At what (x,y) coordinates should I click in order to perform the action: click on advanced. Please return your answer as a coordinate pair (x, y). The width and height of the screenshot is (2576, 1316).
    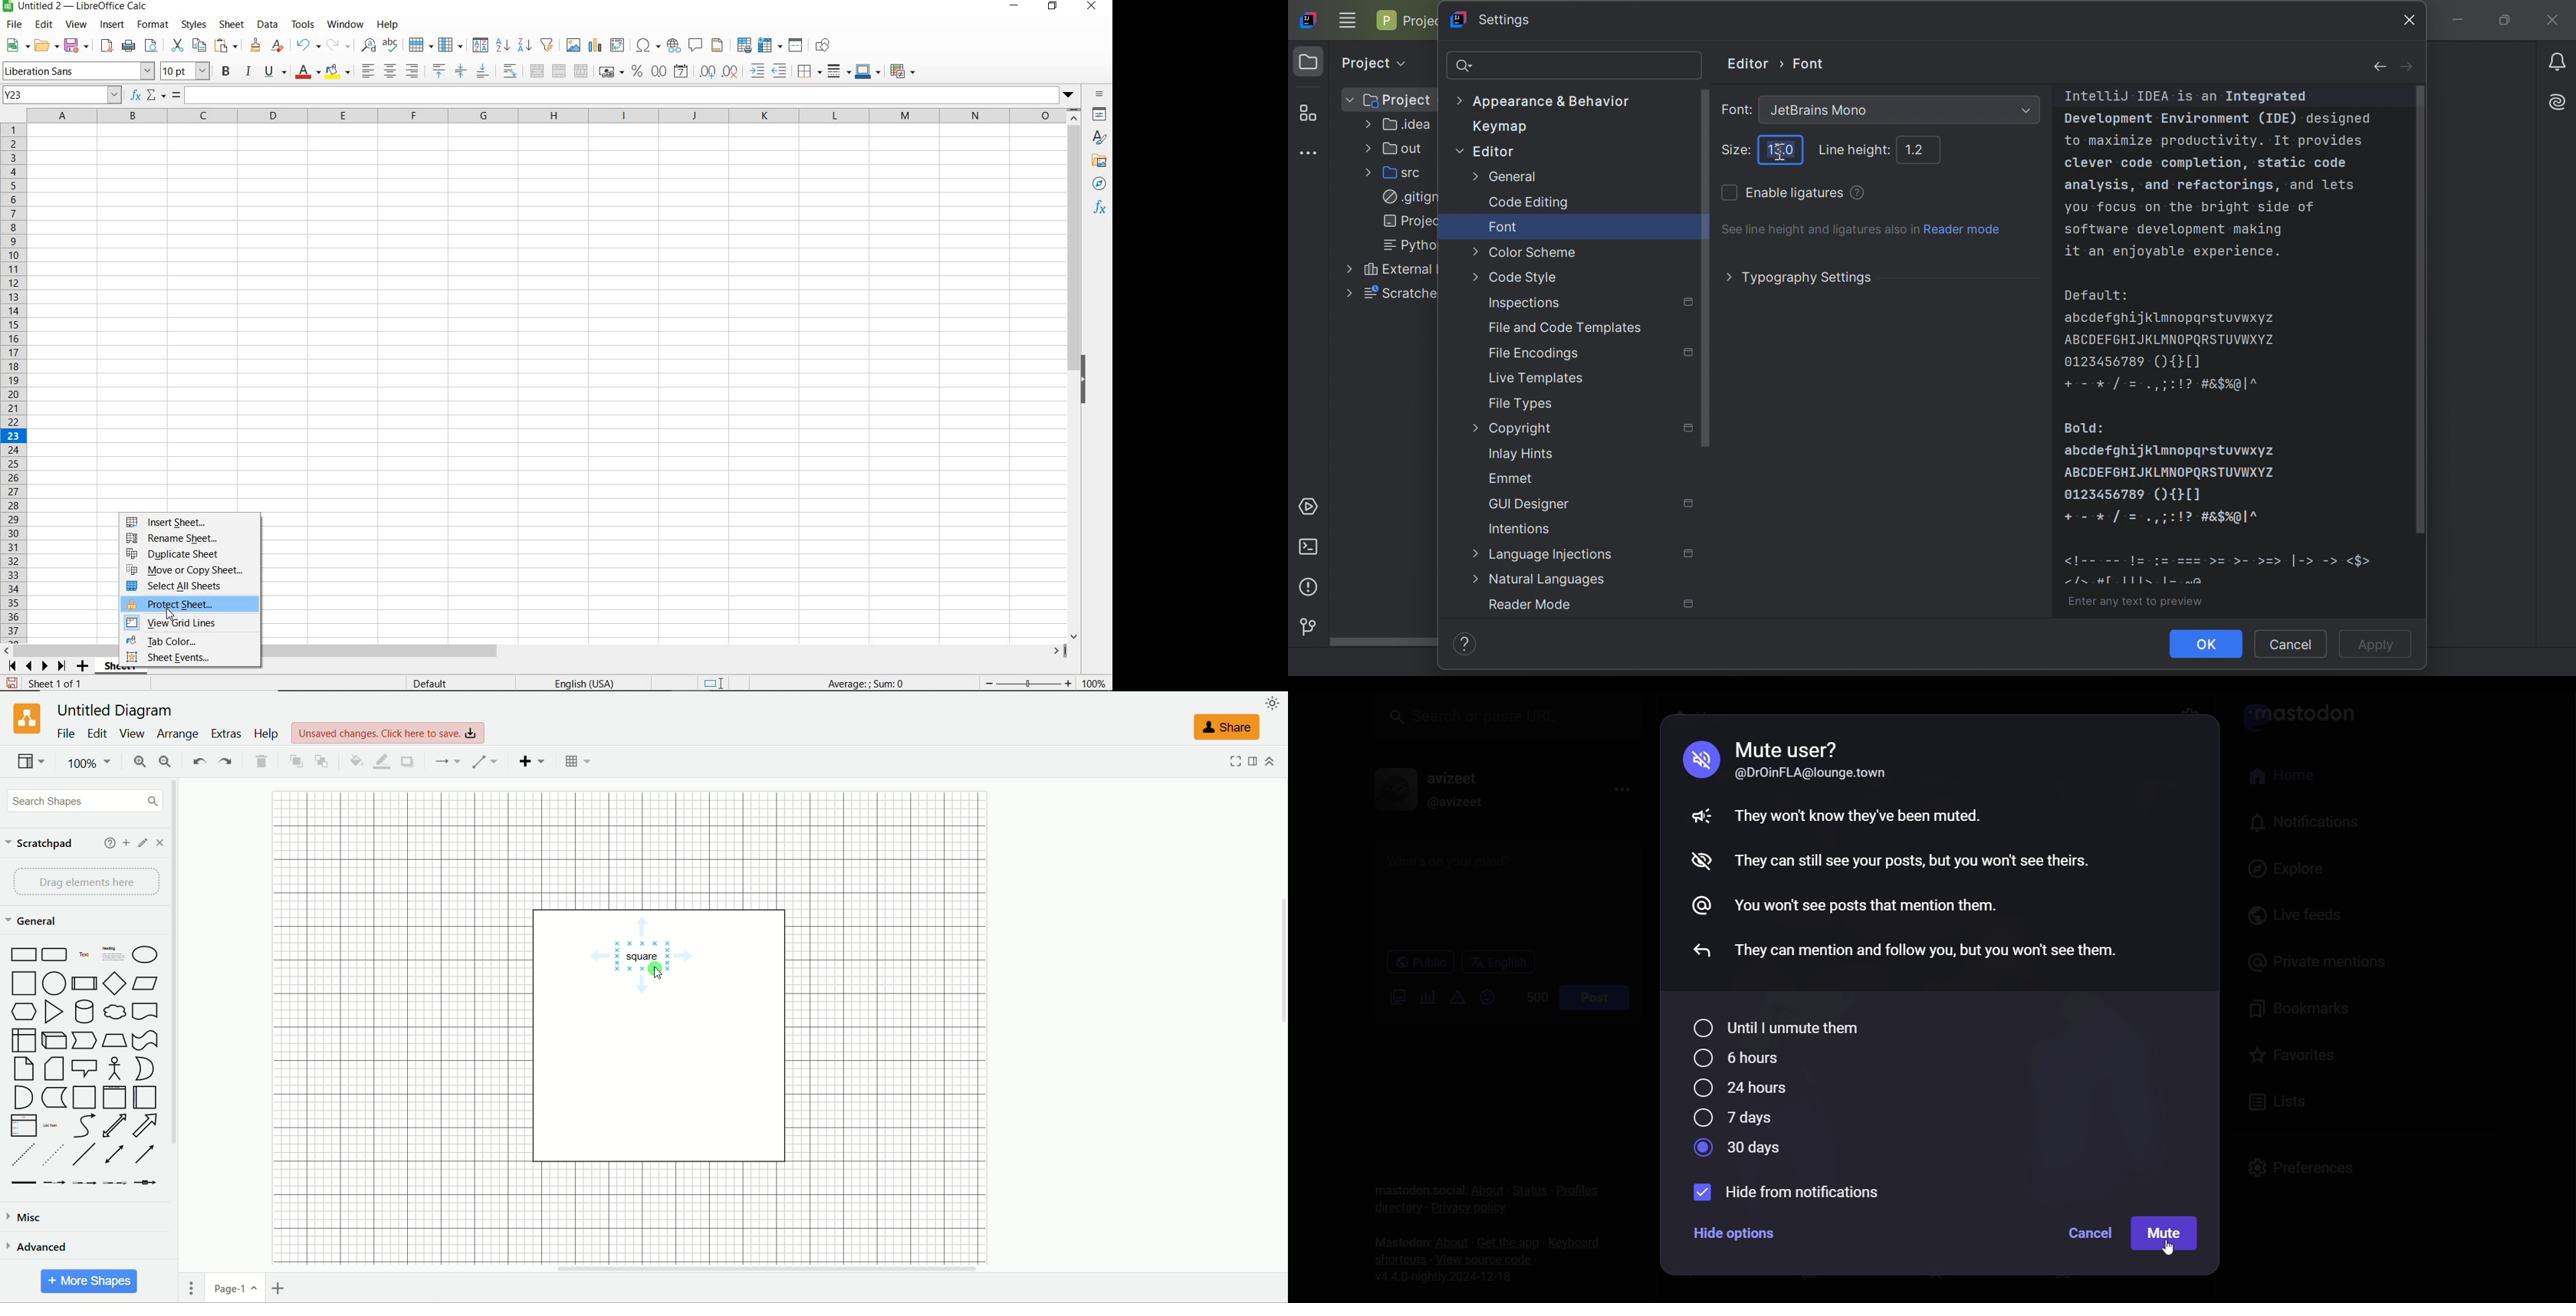
    Looking at the image, I should click on (46, 1245).